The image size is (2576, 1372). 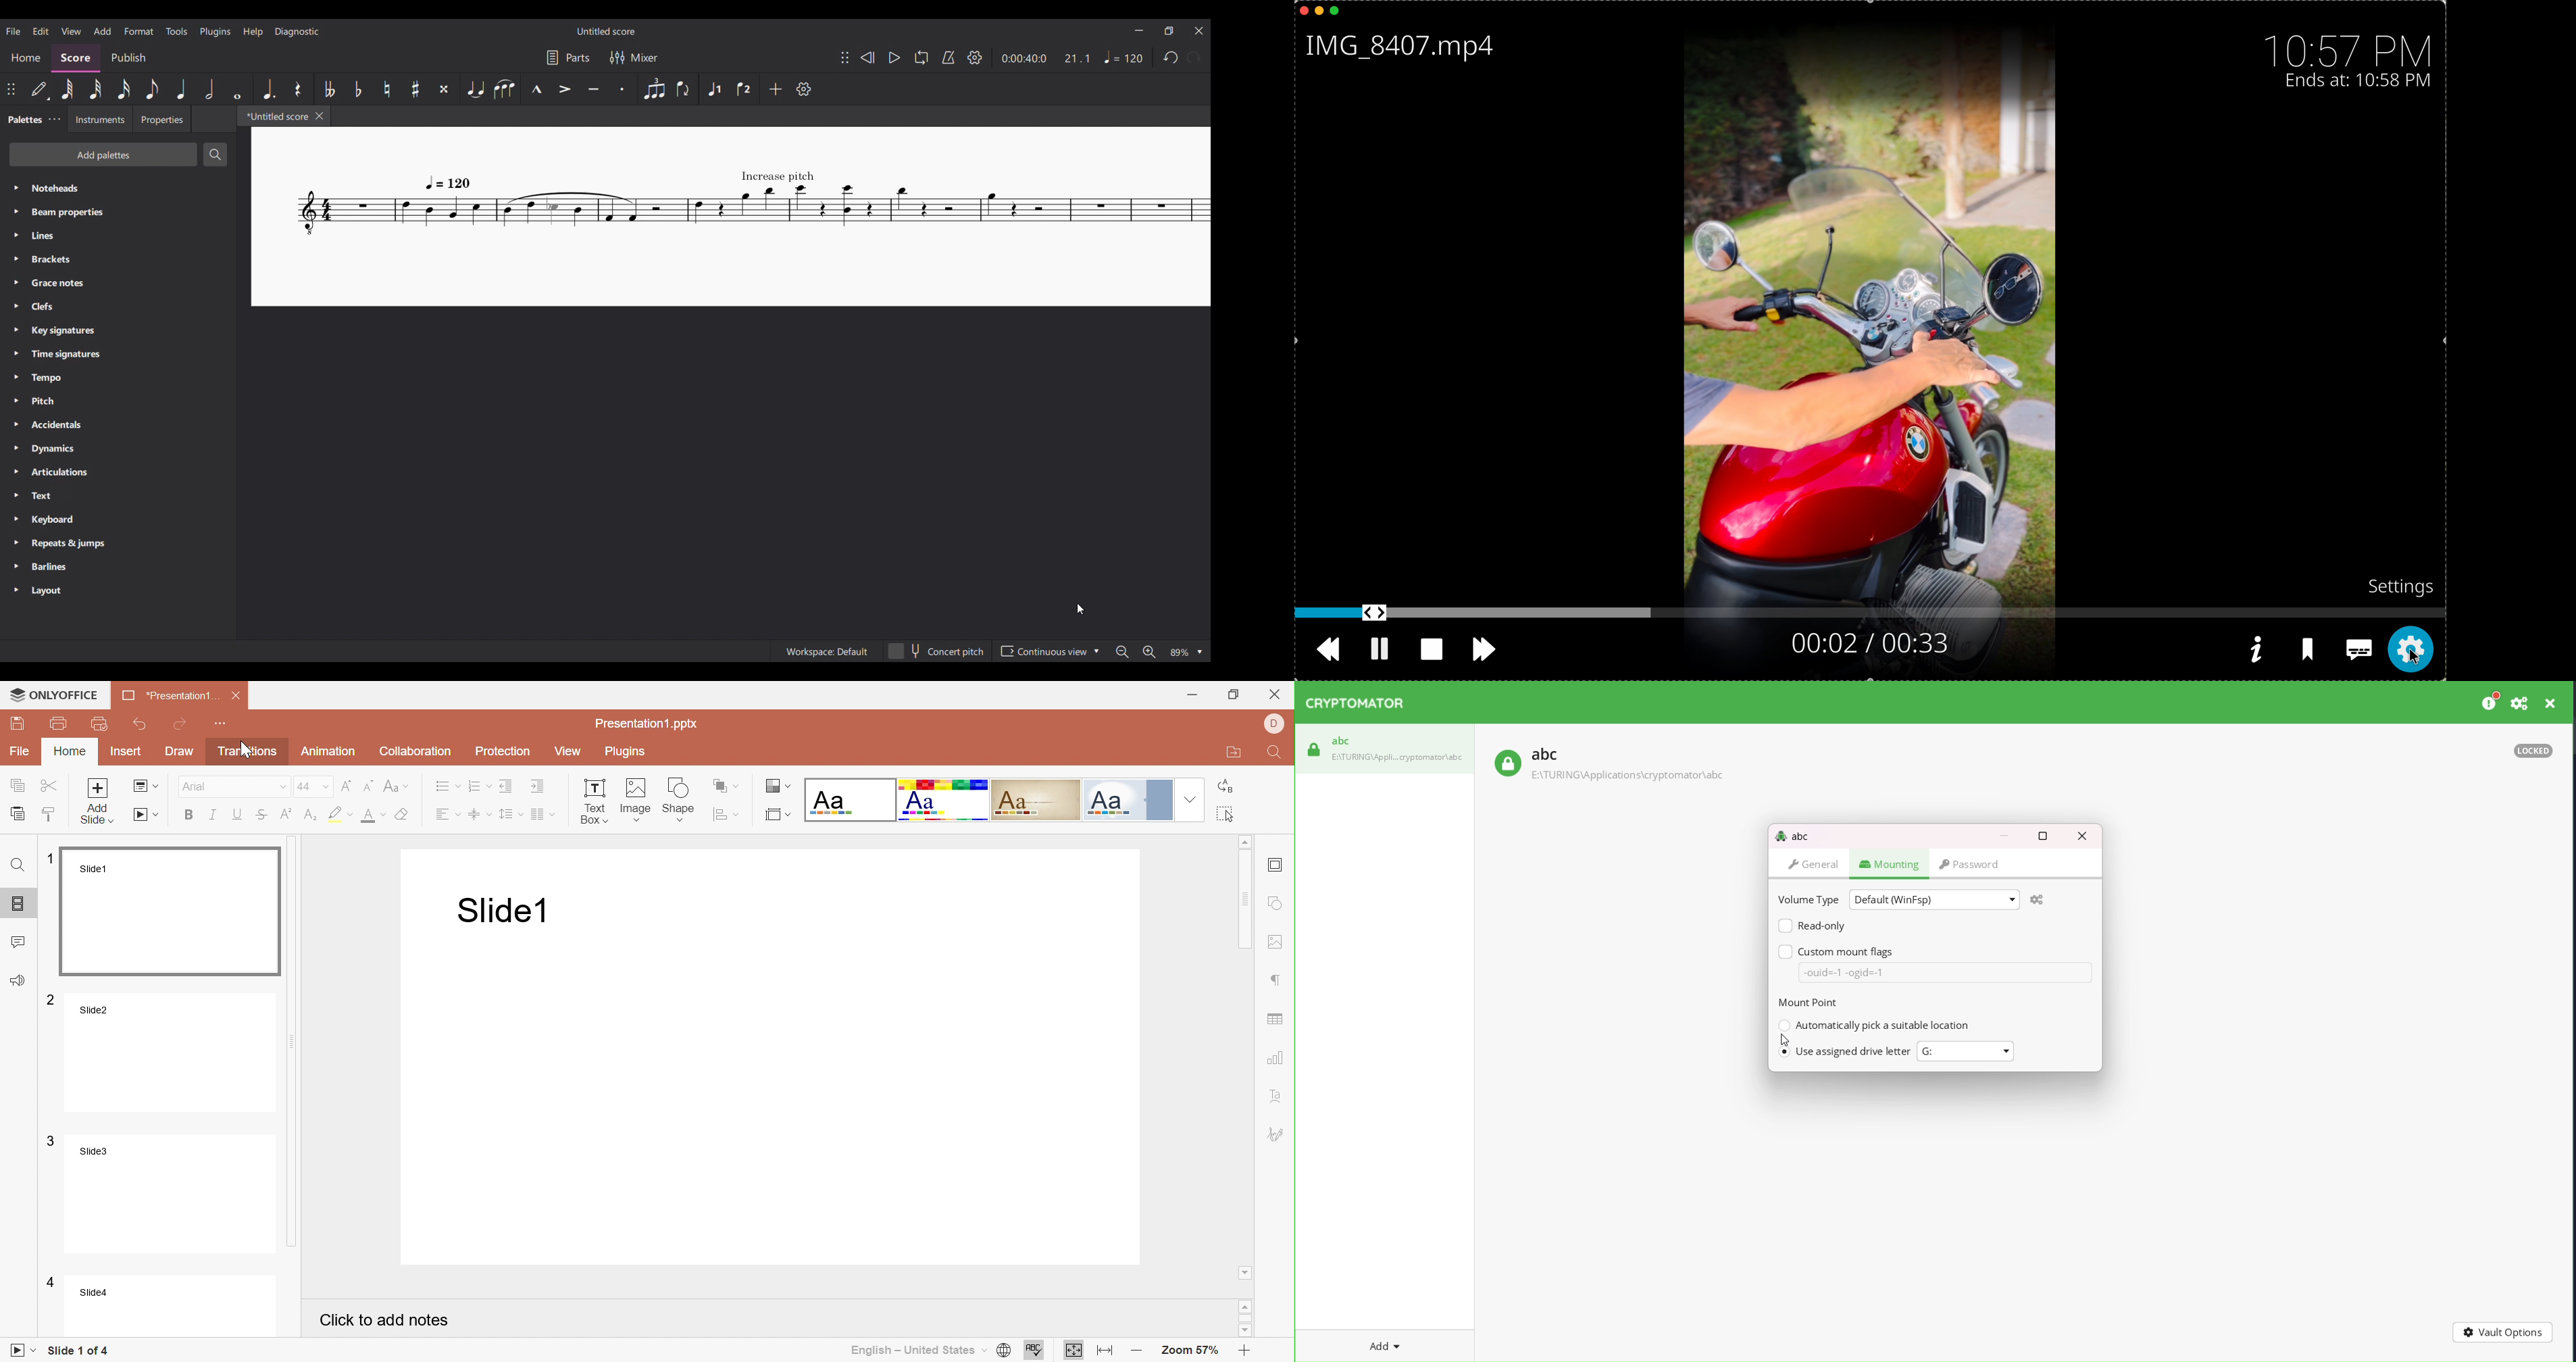 What do you see at coordinates (214, 154) in the screenshot?
I see `Search` at bounding box center [214, 154].